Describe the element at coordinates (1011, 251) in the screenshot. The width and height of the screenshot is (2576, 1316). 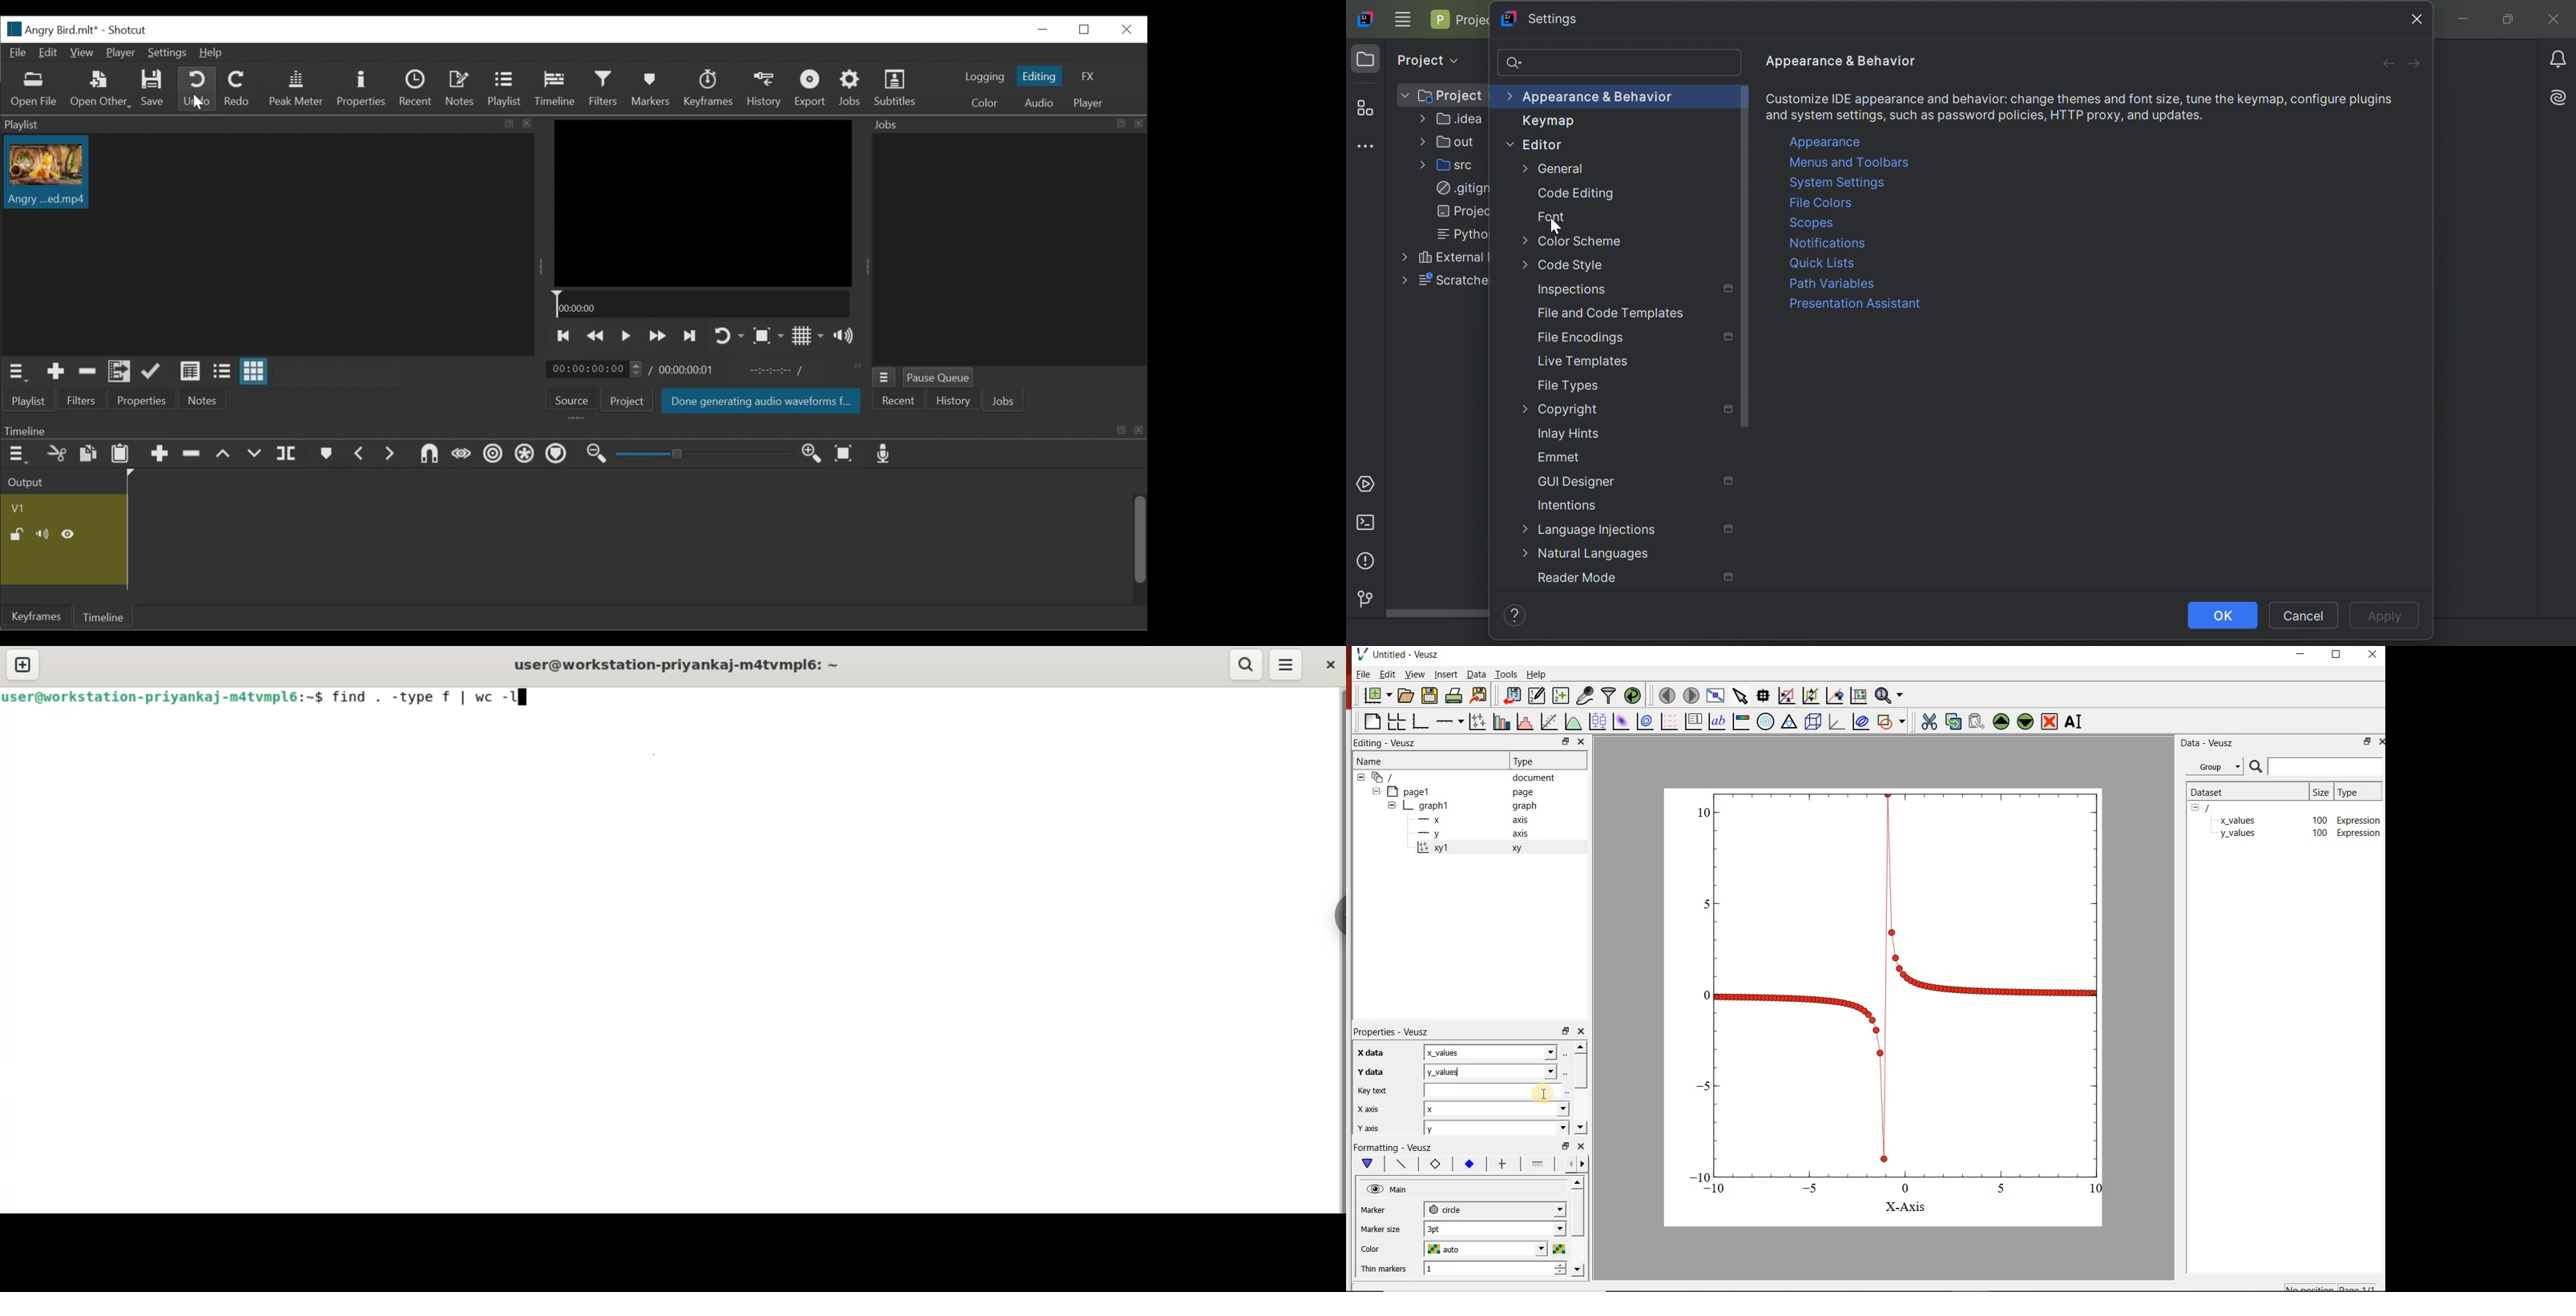
I see `jobs panel` at that location.